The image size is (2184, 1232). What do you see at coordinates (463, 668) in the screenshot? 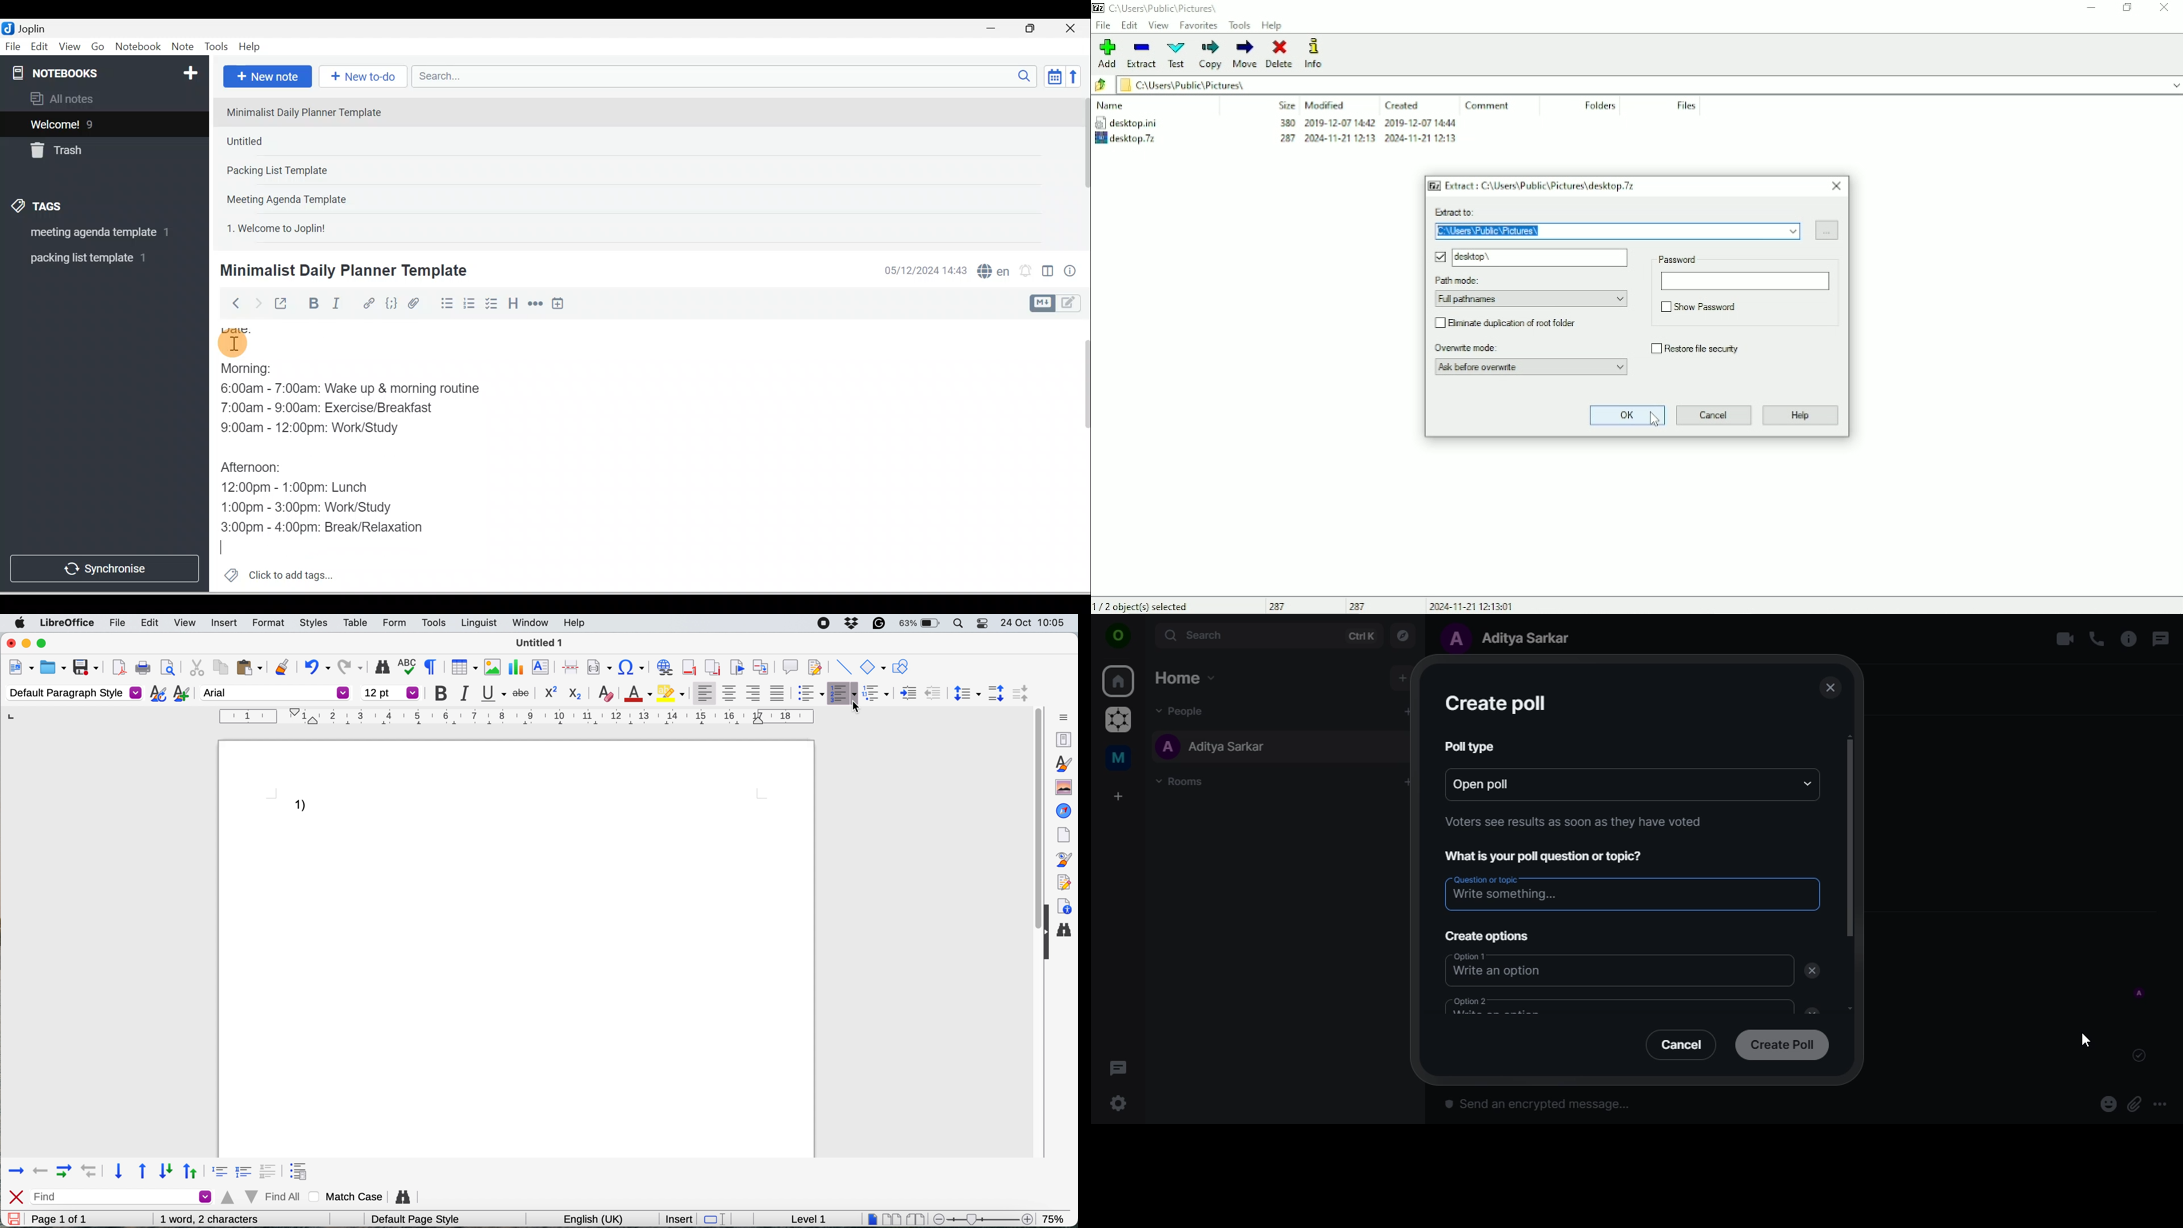
I see `insert table` at bounding box center [463, 668].